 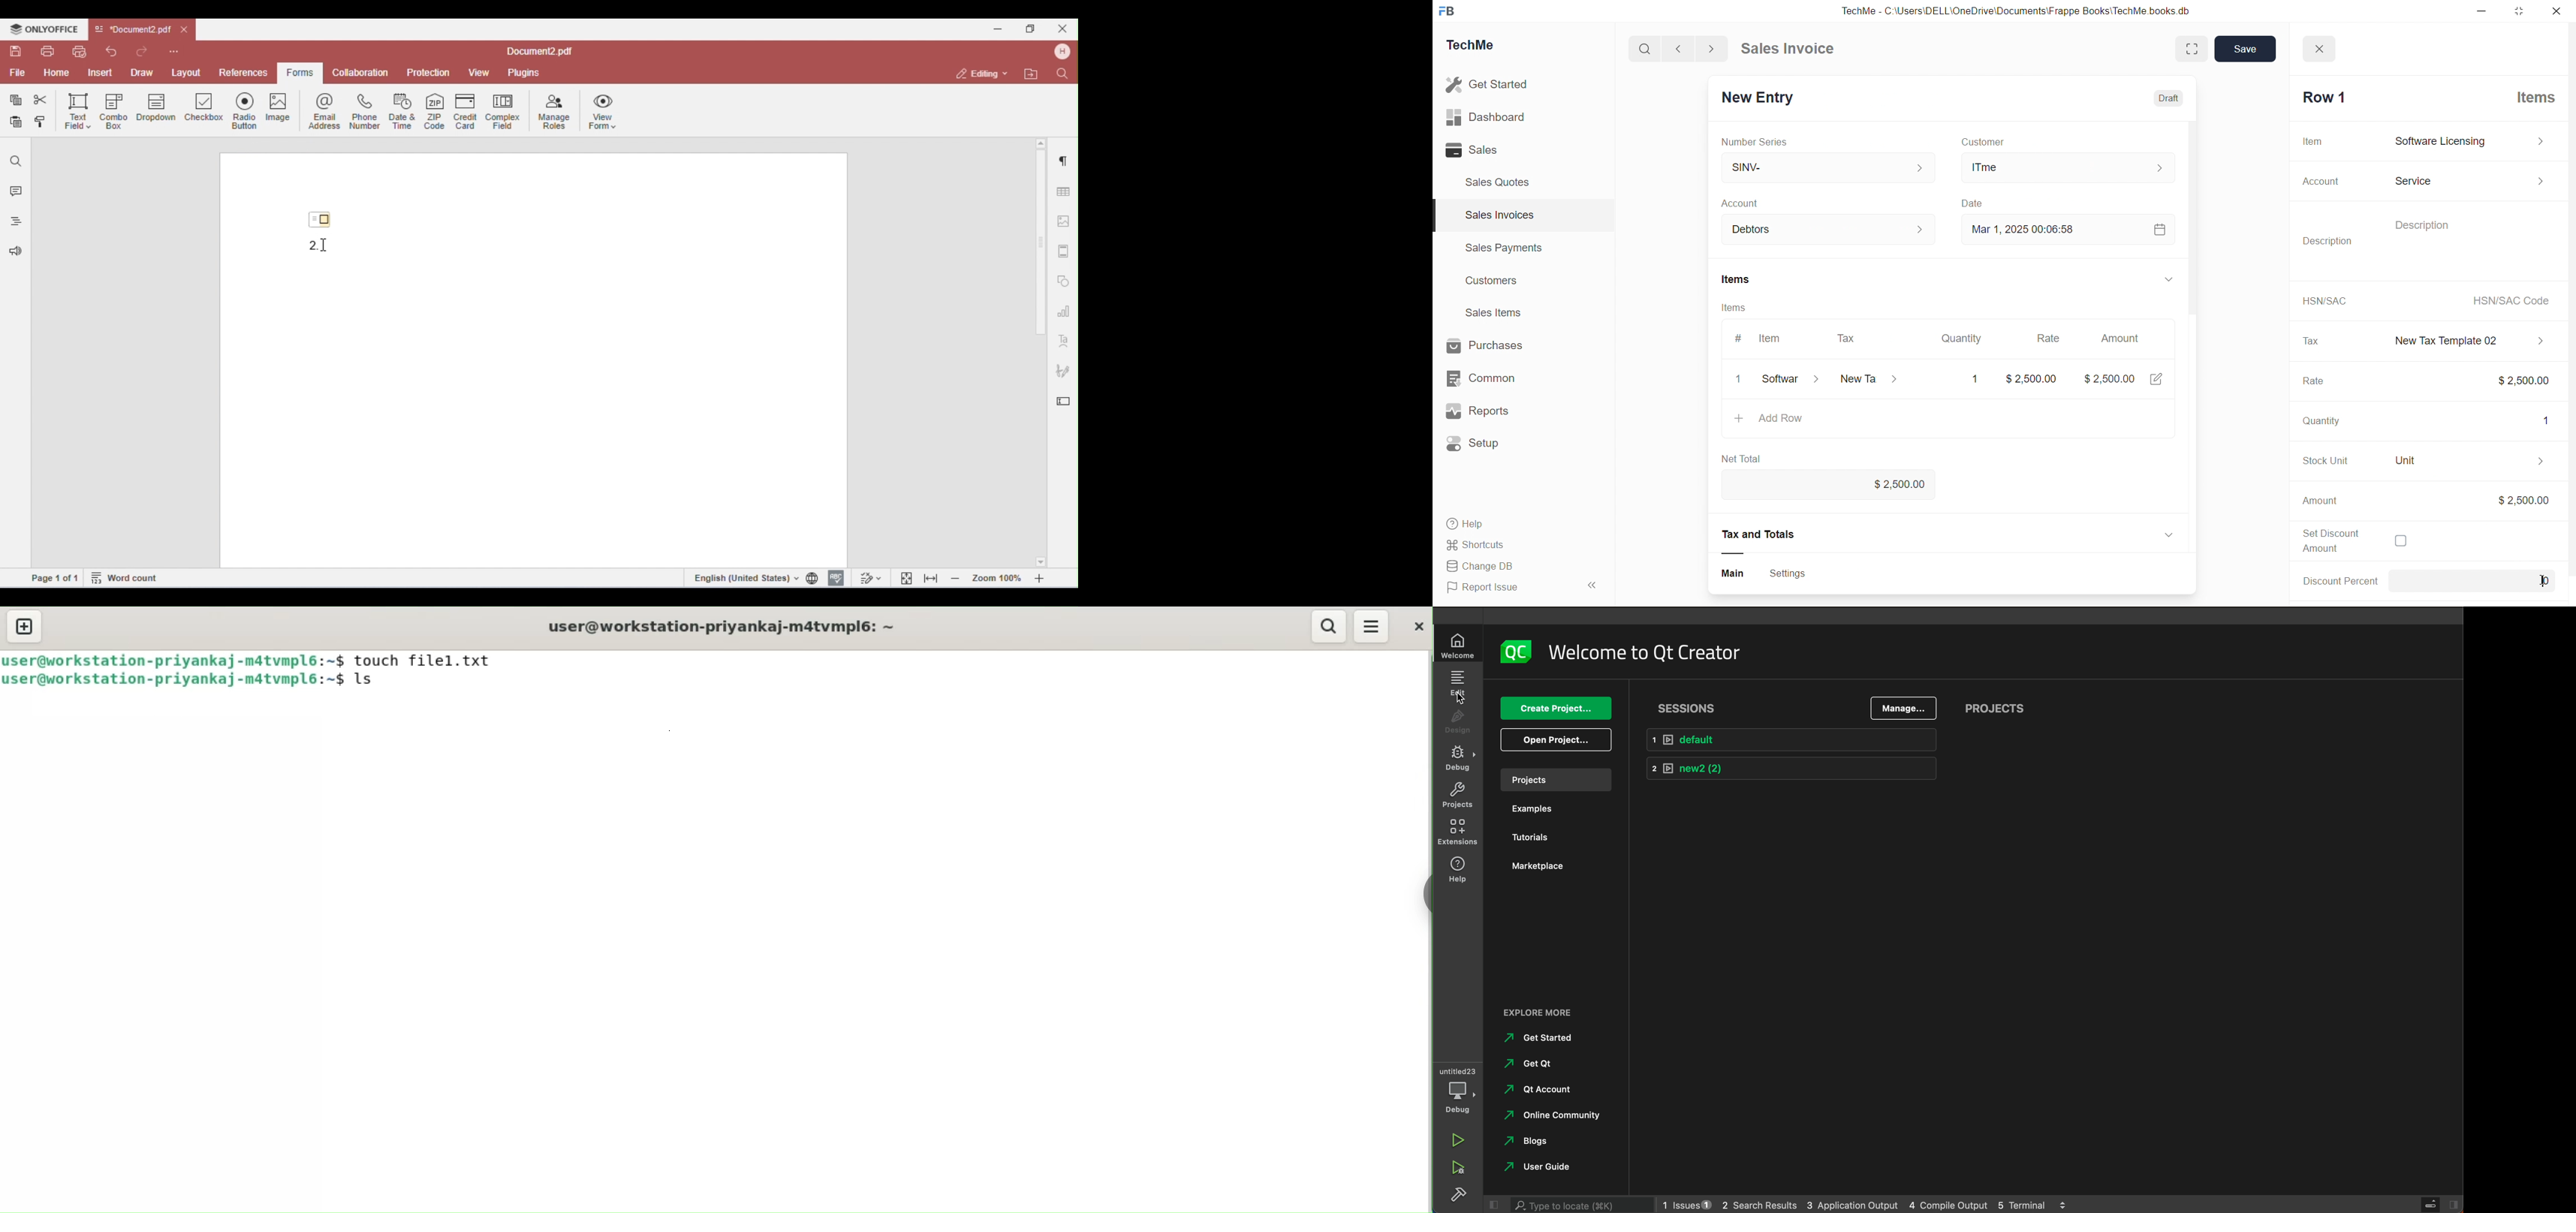 I want to click on New Tax Template 02 >, so click(x=2463, y=339).